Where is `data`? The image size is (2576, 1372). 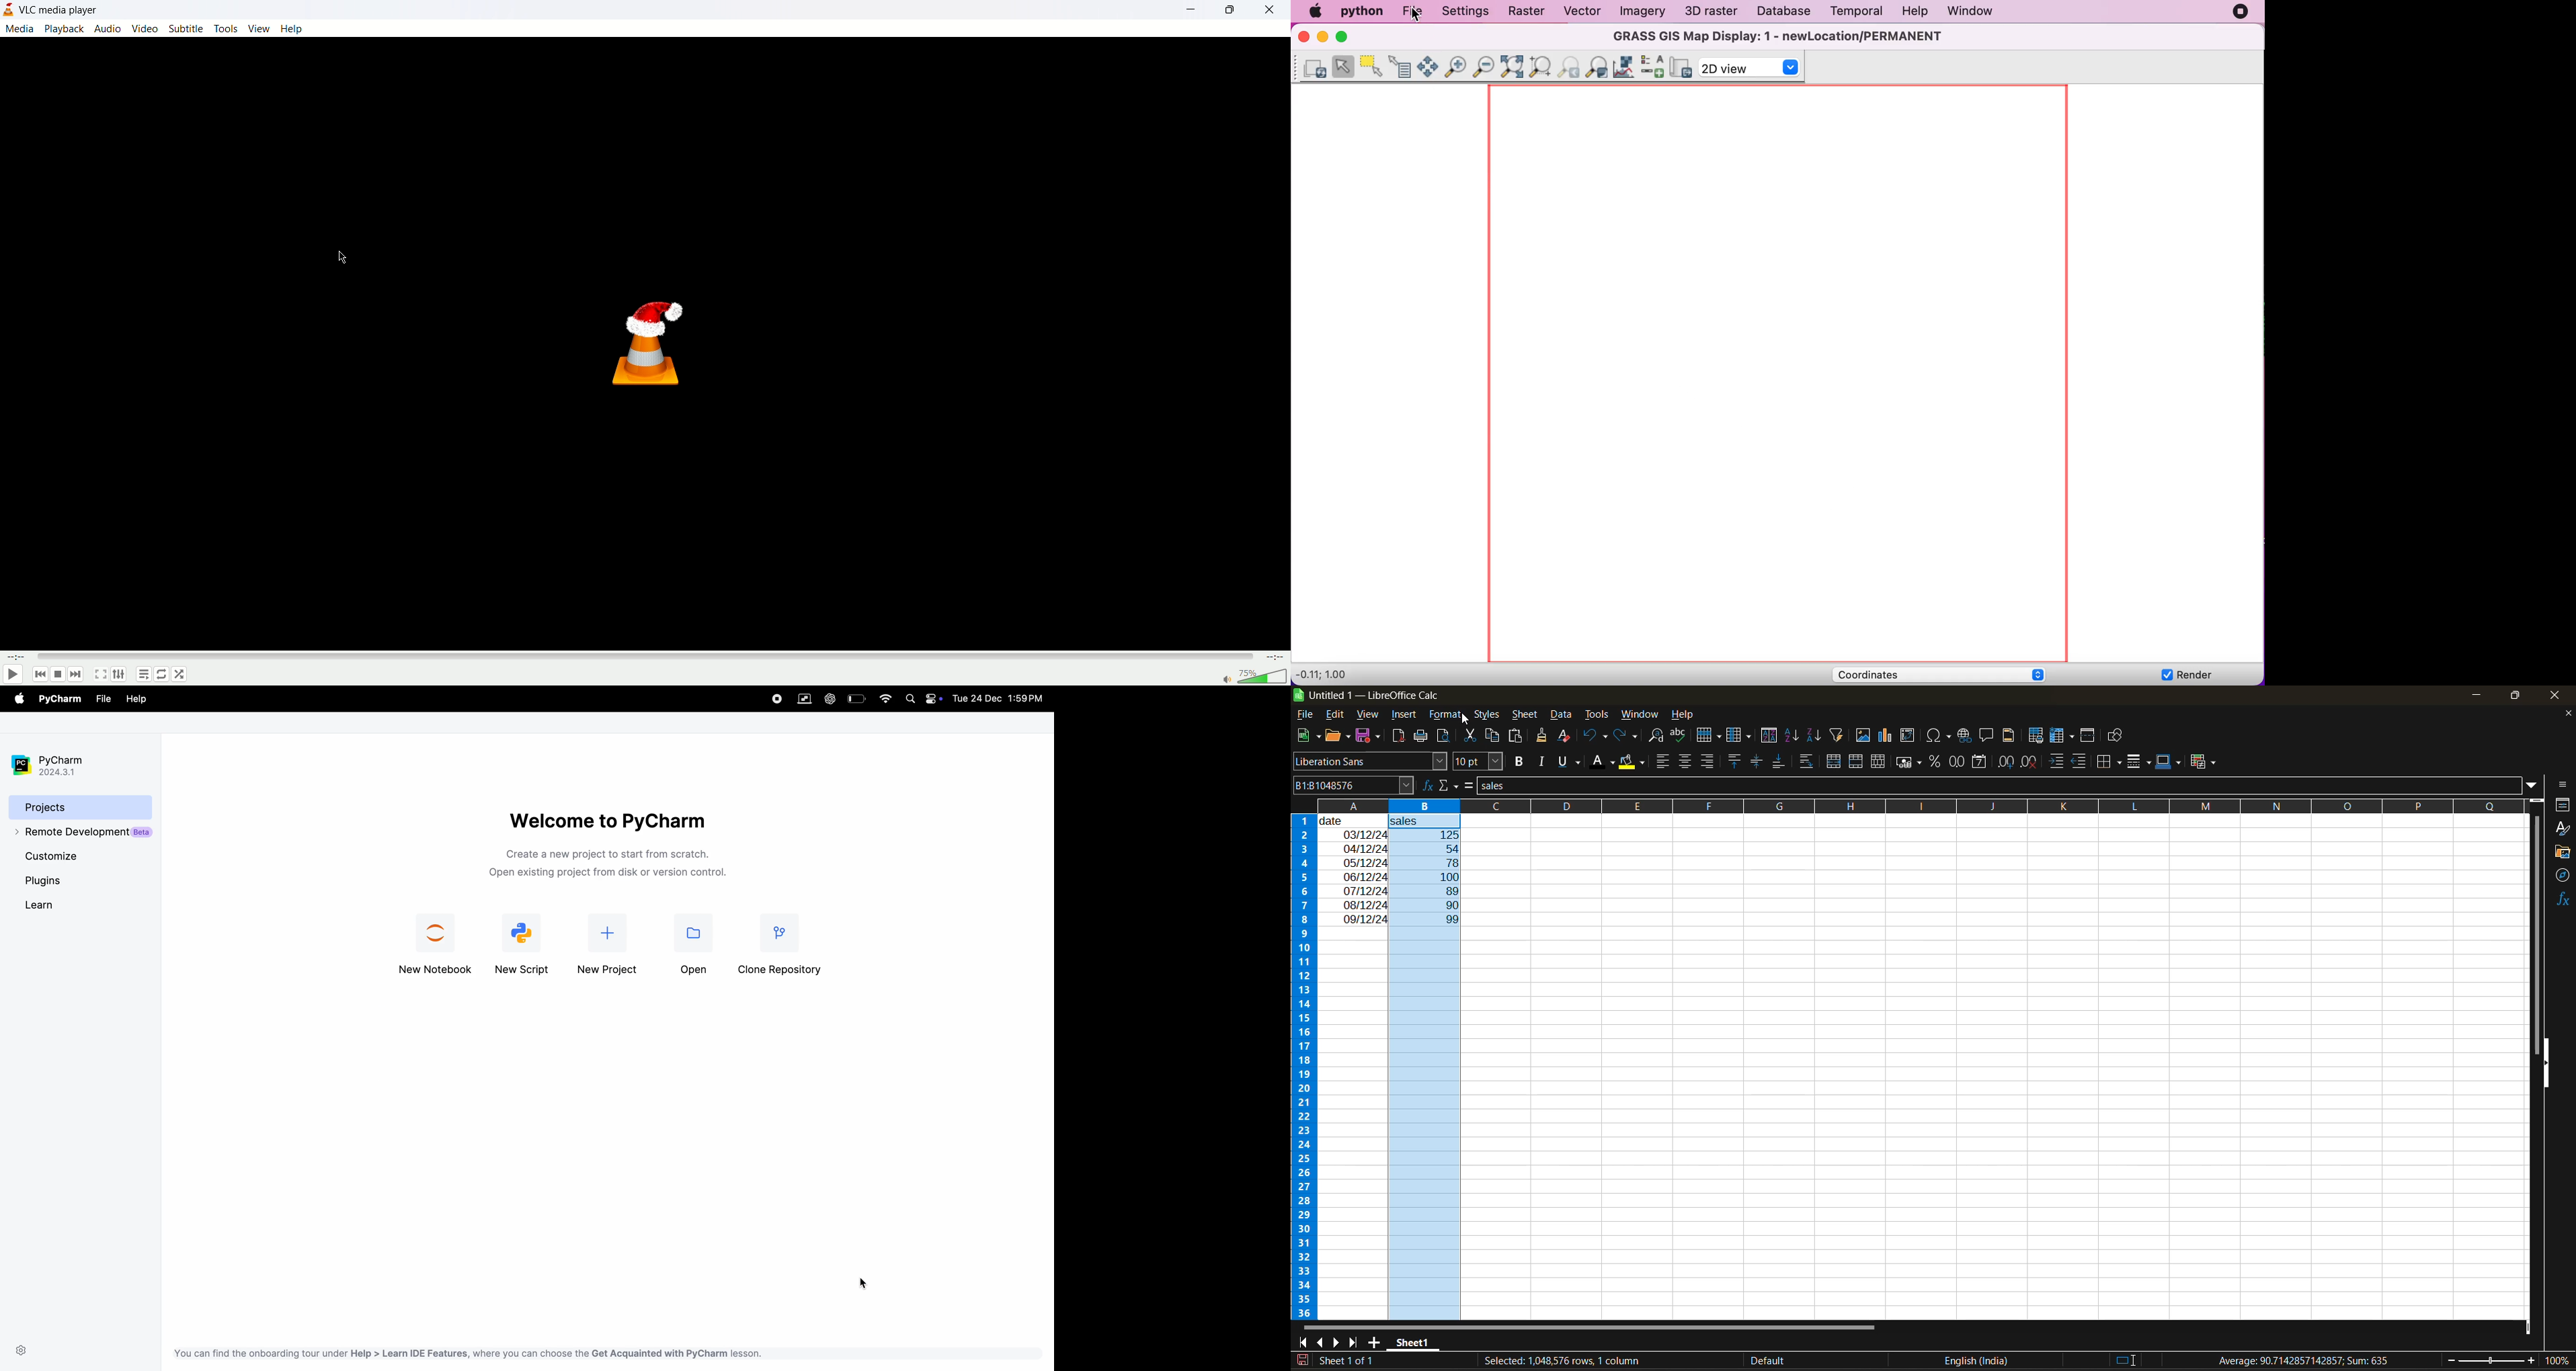
data is located at coordinates (1354, 870).